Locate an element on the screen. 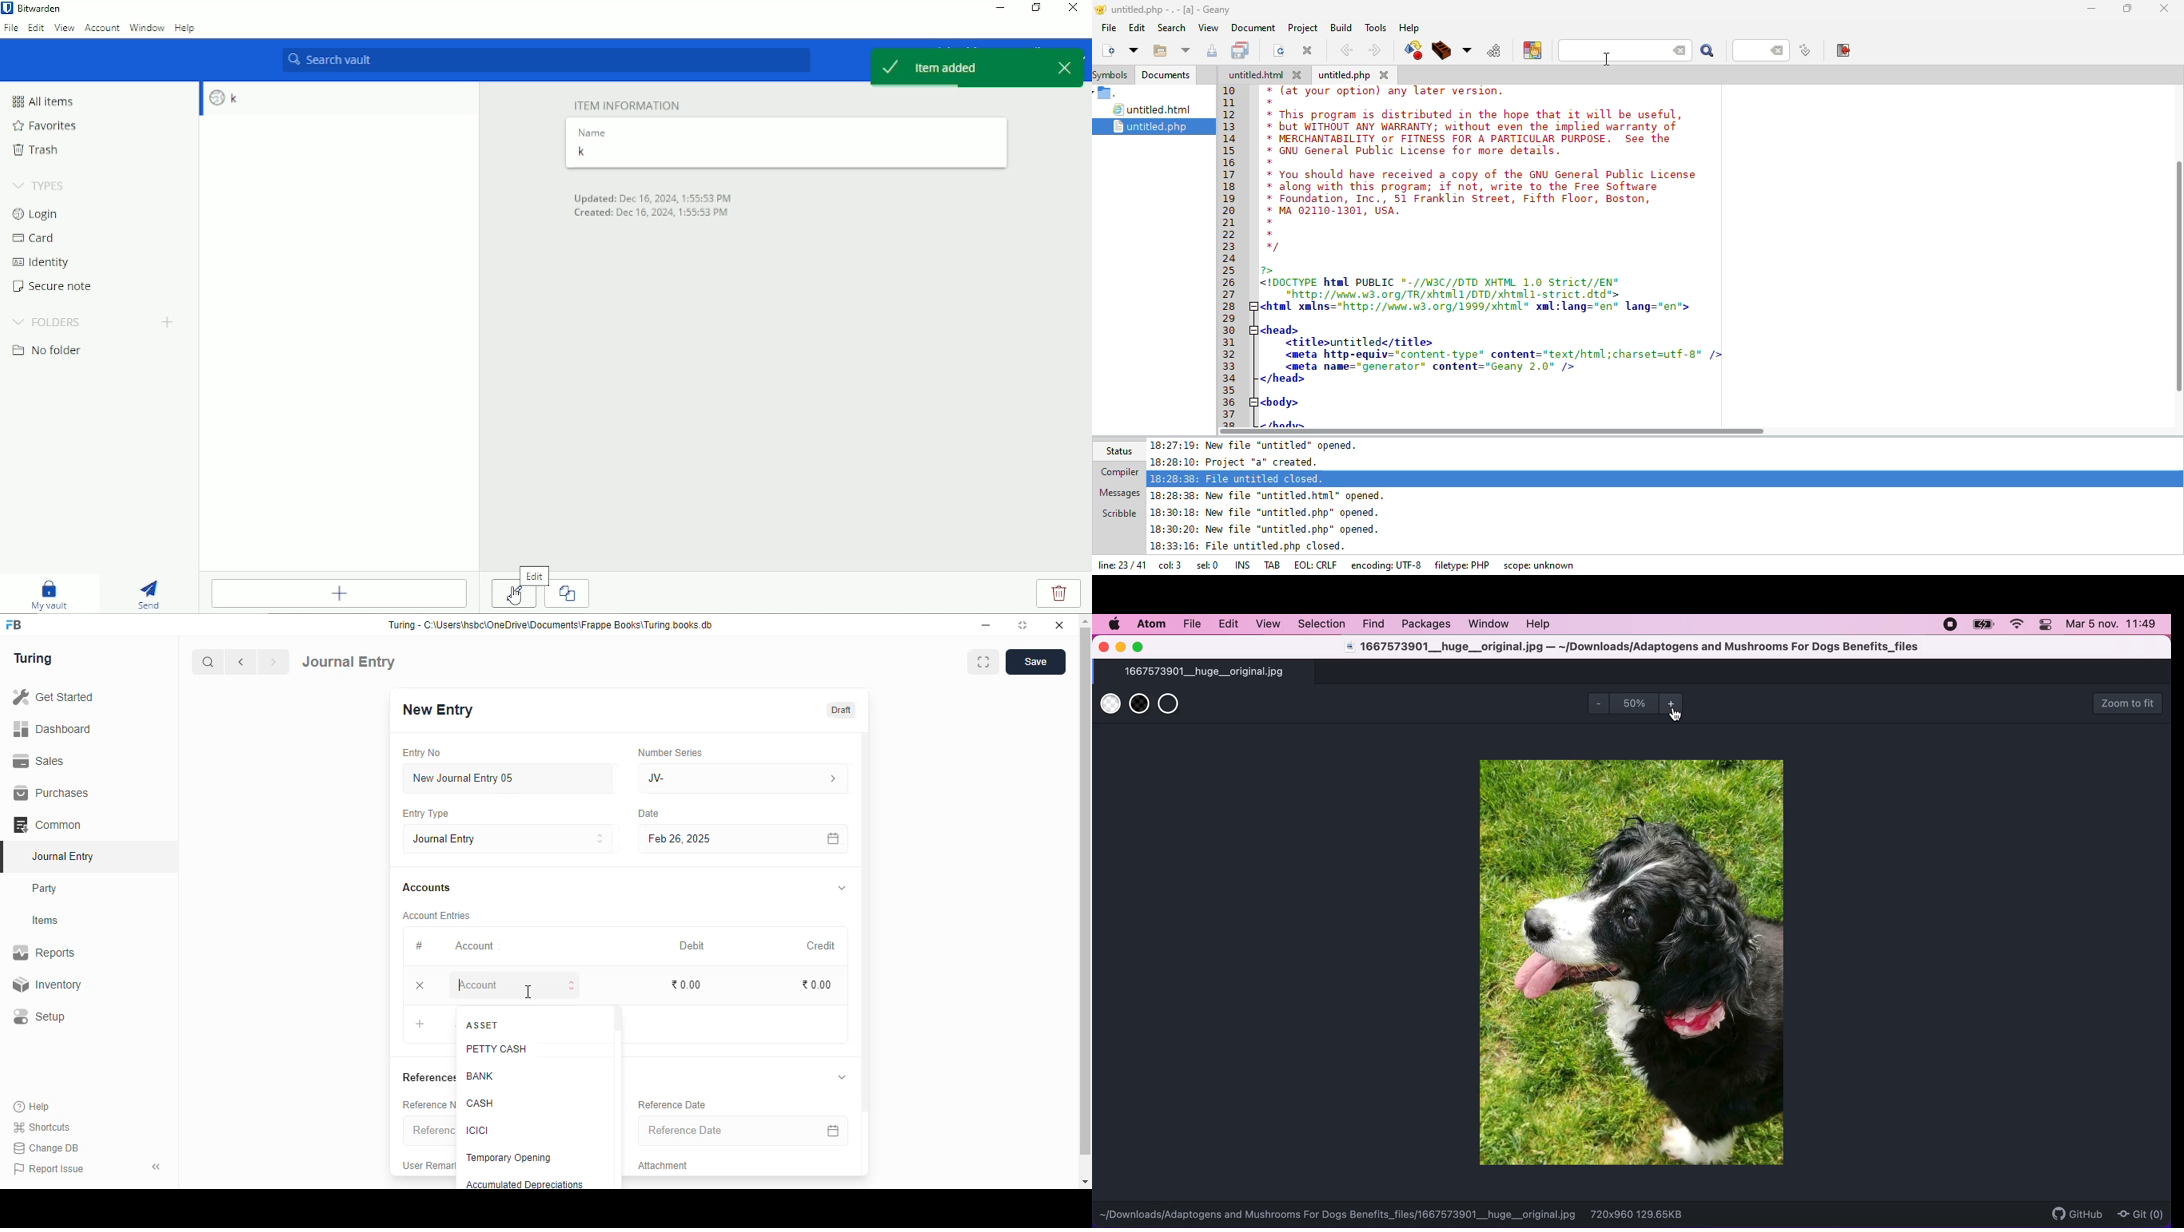  14 is located at coordinates (1231, 139).